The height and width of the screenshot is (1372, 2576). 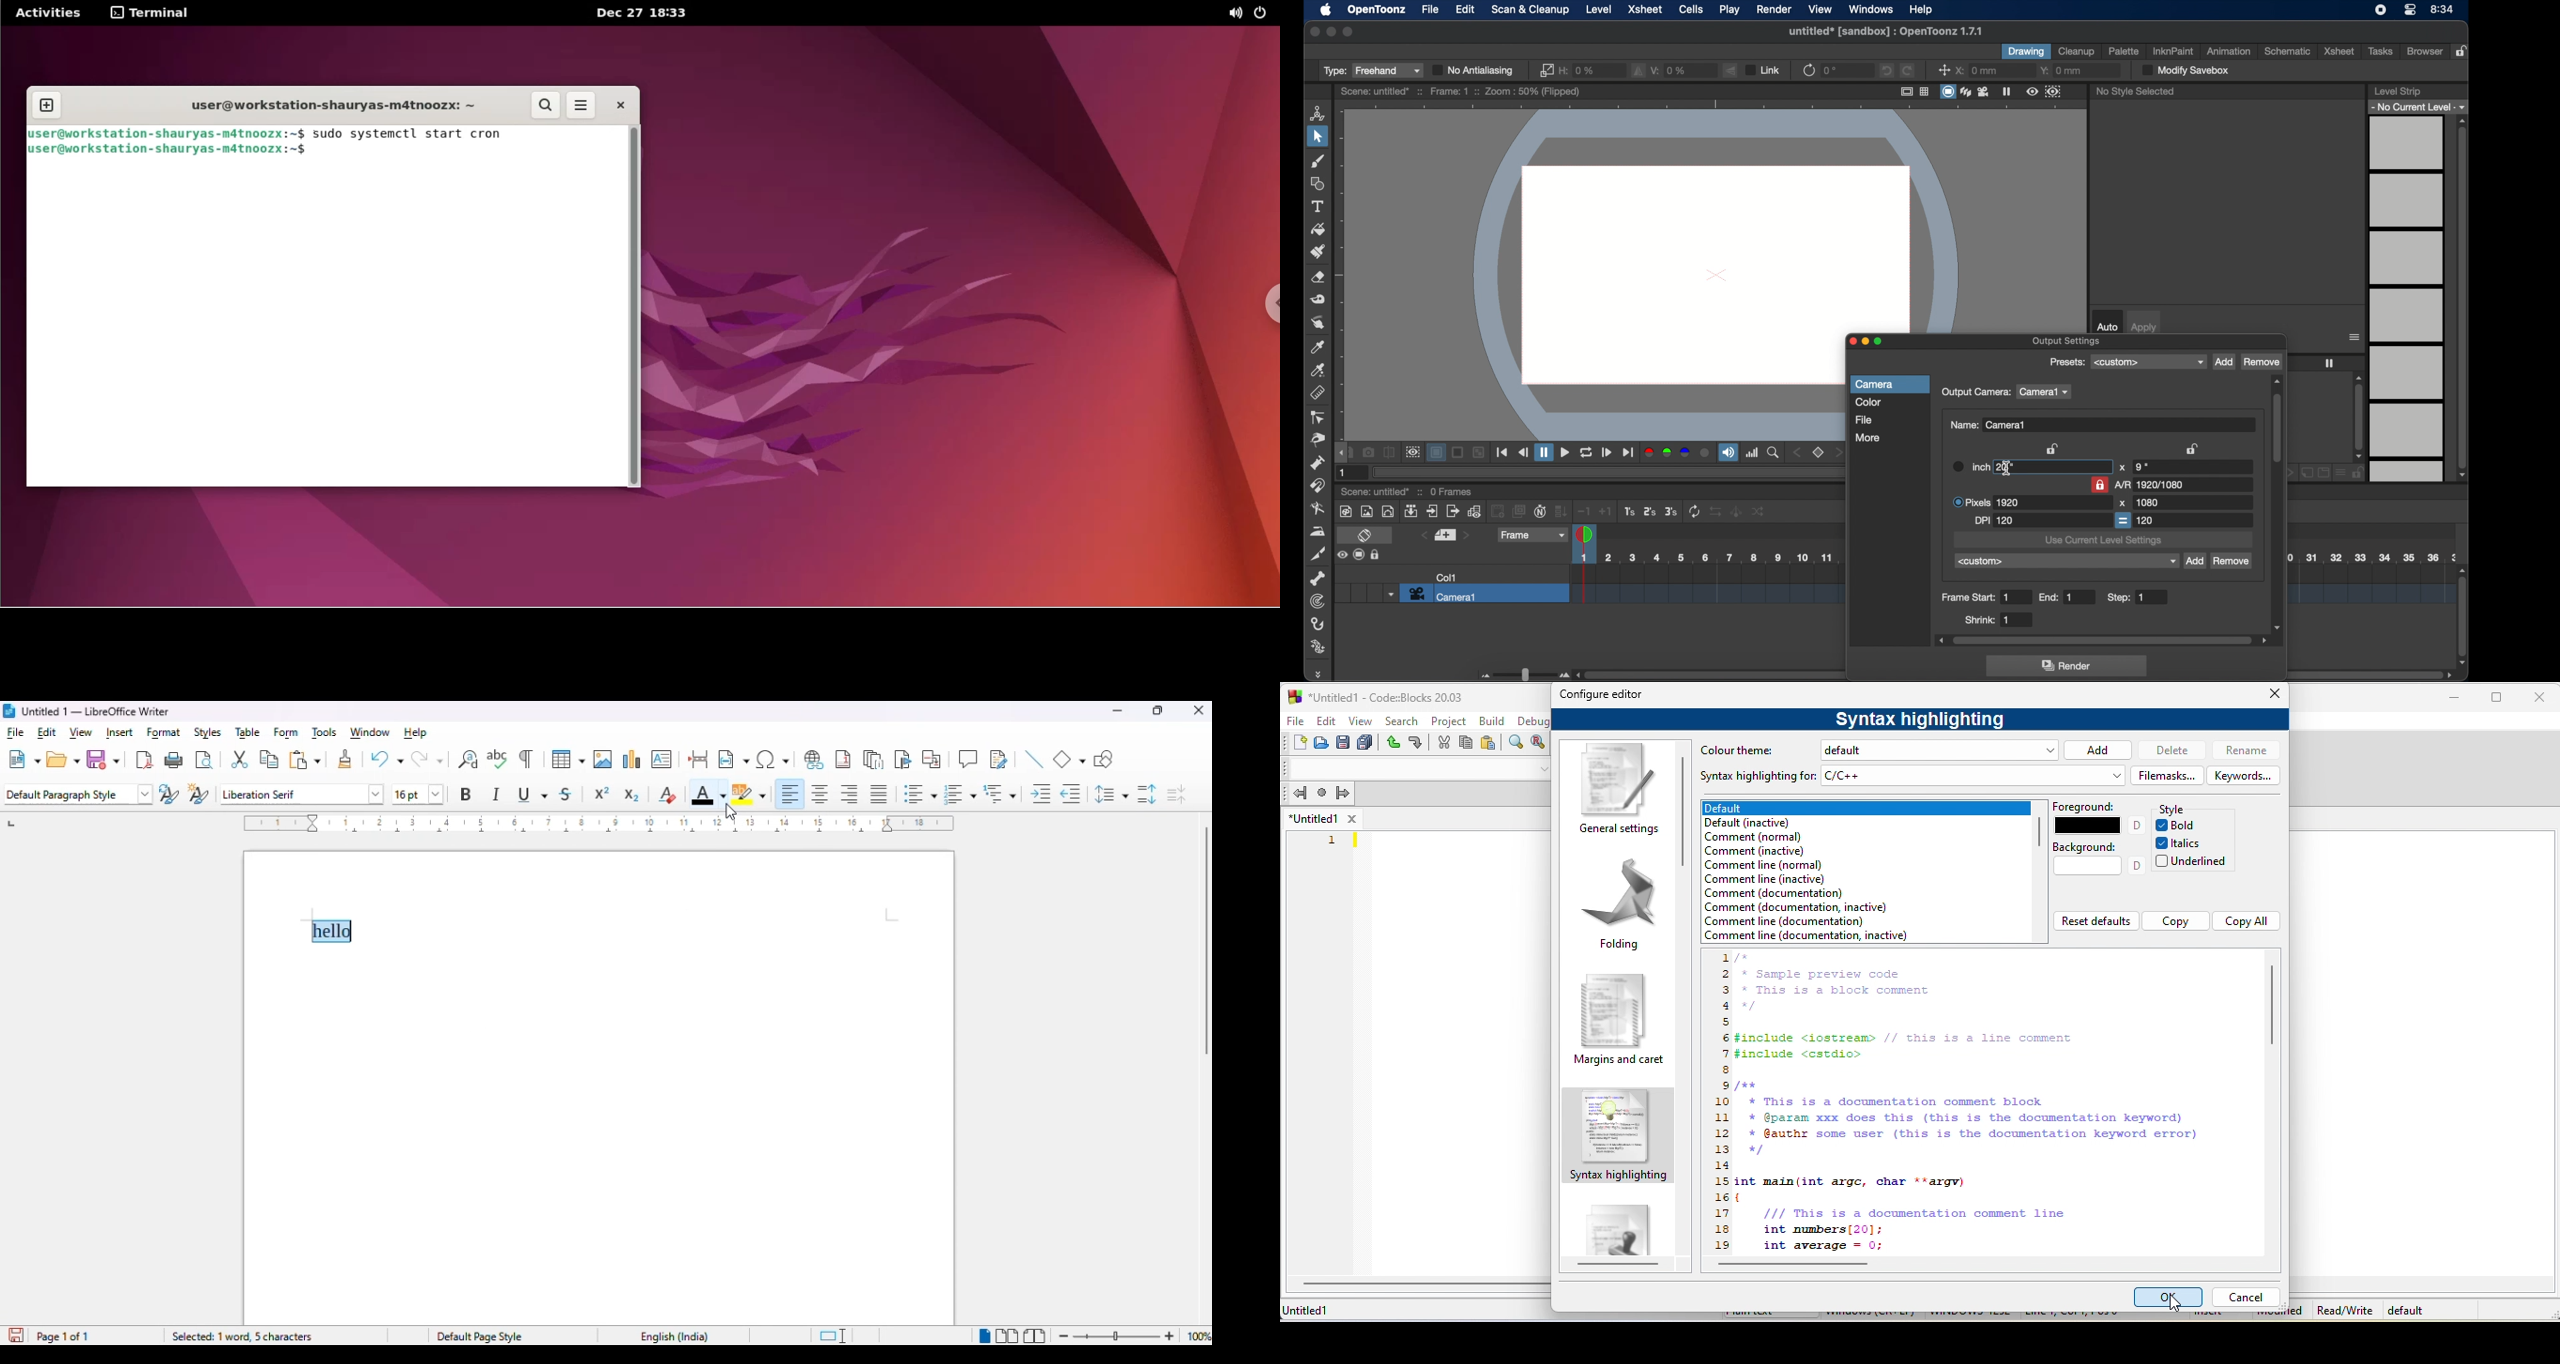 I want to click on table, so click(x=249, y=732).